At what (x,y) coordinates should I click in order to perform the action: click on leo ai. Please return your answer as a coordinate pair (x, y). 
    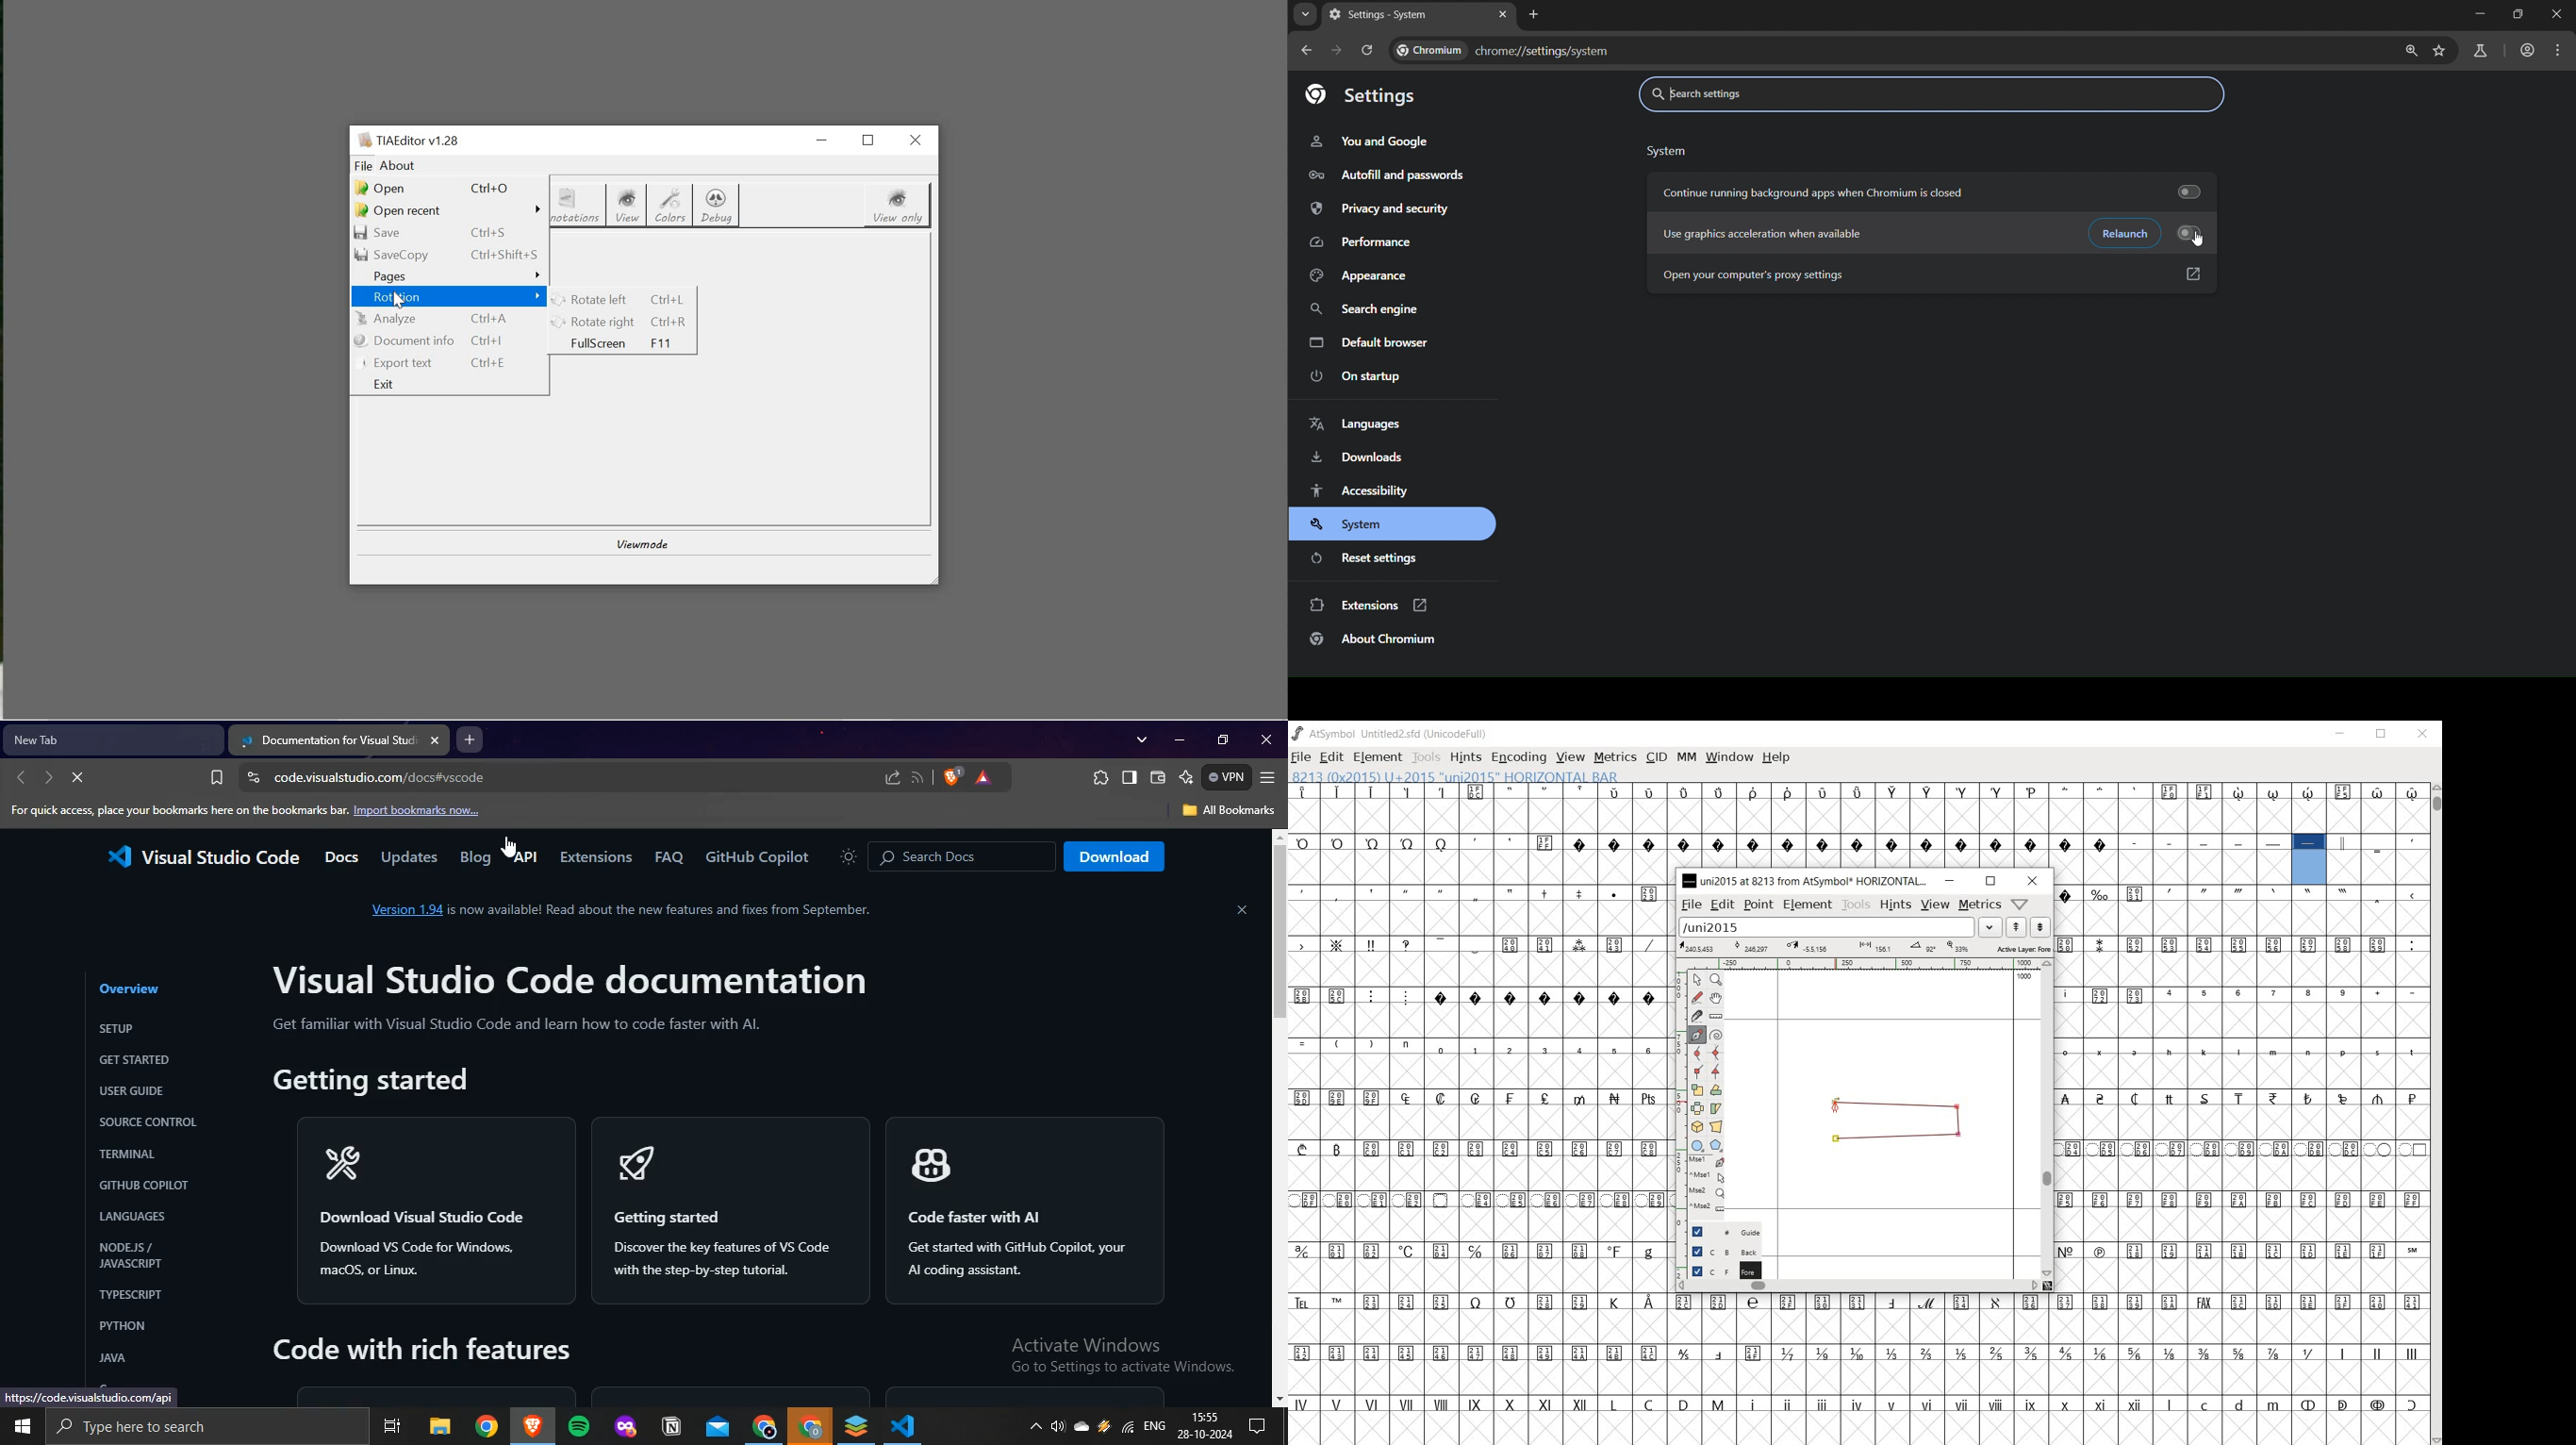
    Looking at the image, I should click on (1186, 775).